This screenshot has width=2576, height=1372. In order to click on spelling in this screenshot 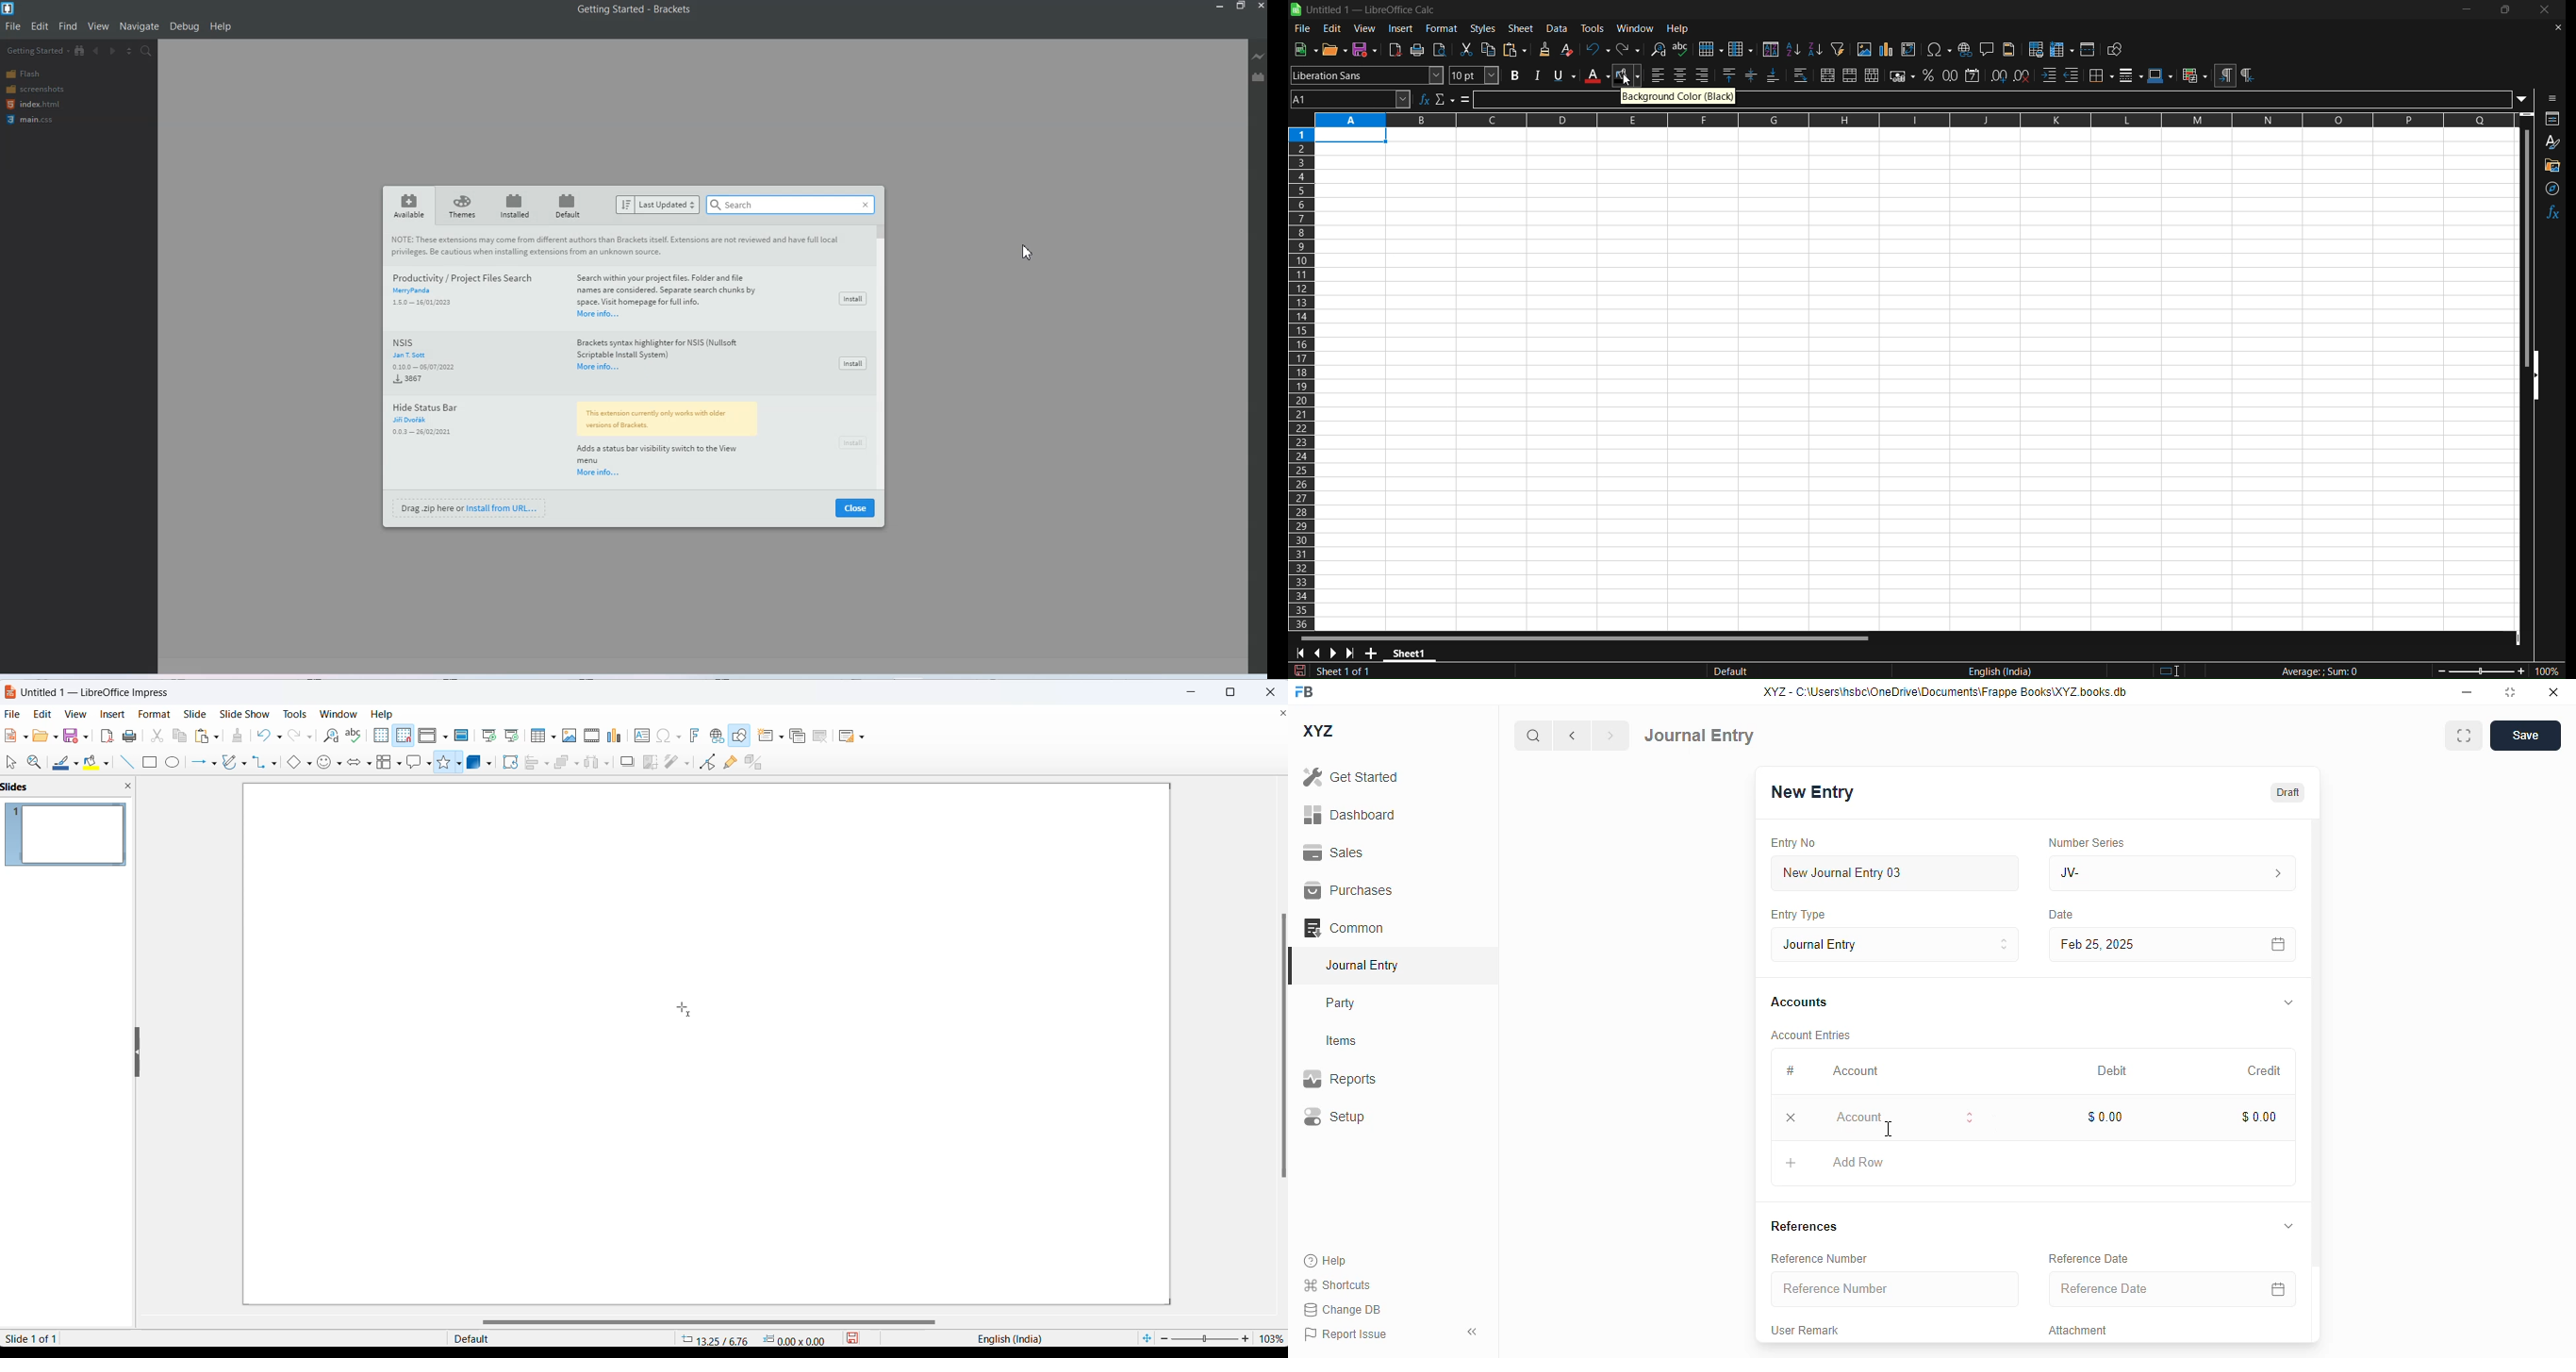, I will do `click(1682, 49)`.